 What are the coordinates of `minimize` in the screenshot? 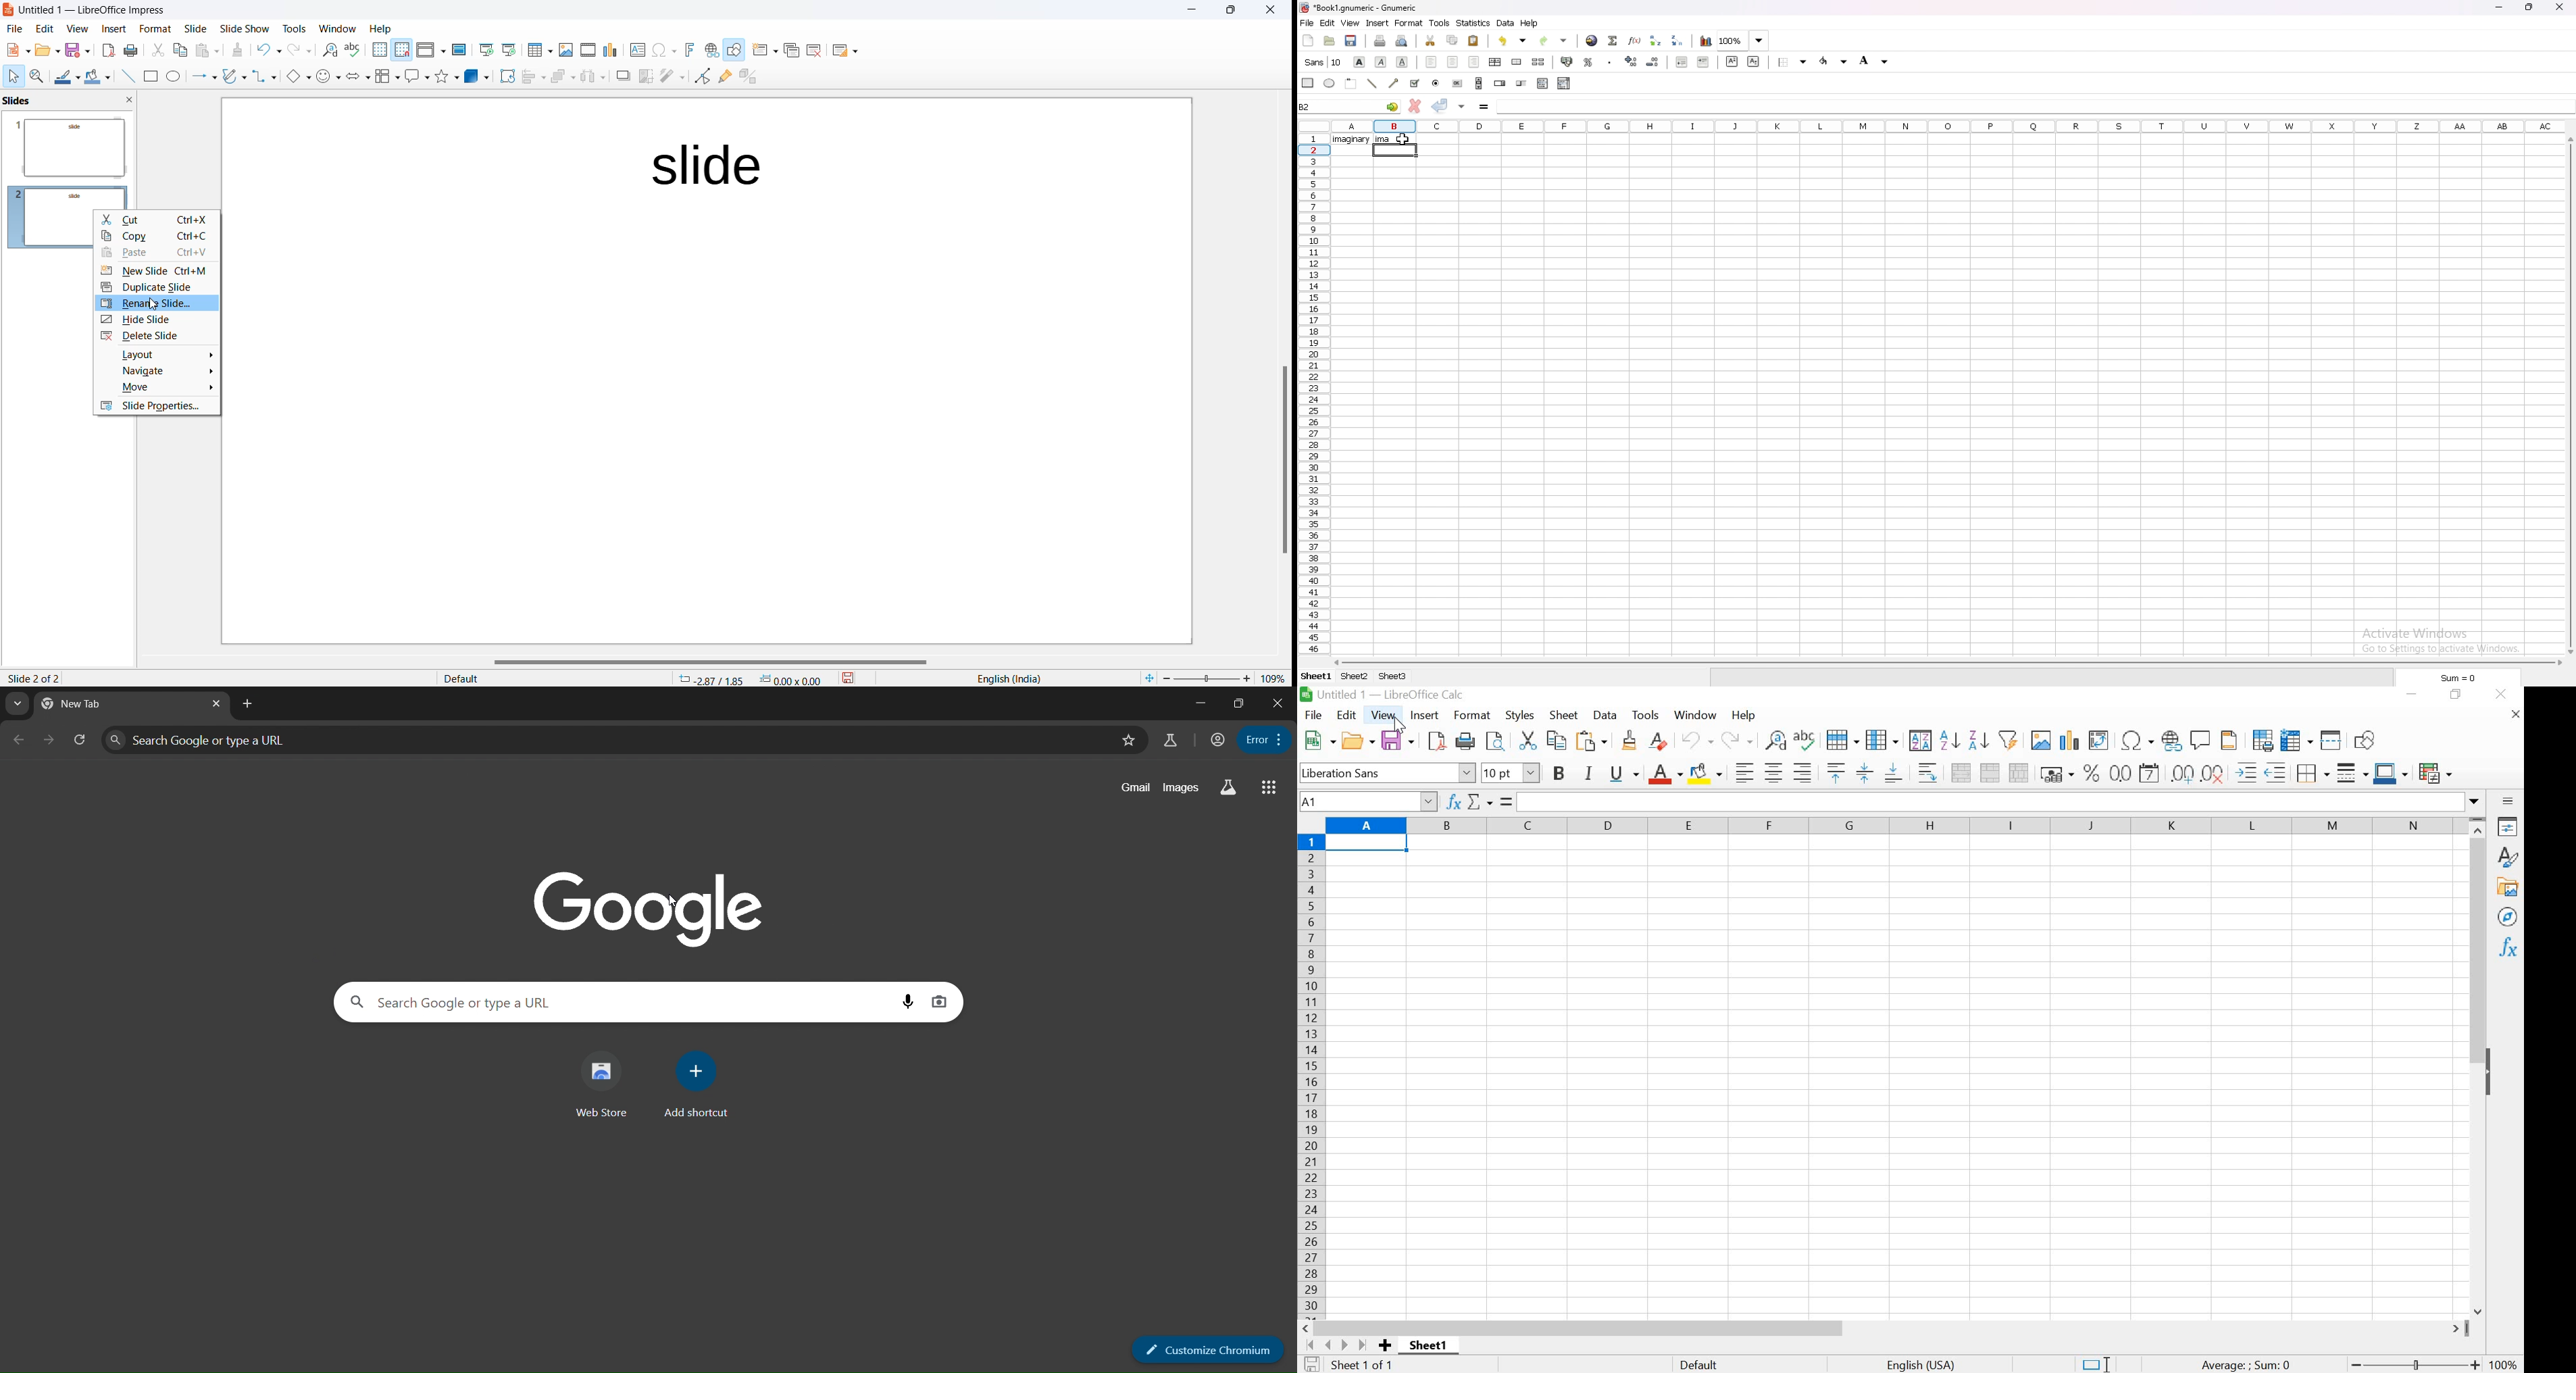 It's located at (2499, 7).